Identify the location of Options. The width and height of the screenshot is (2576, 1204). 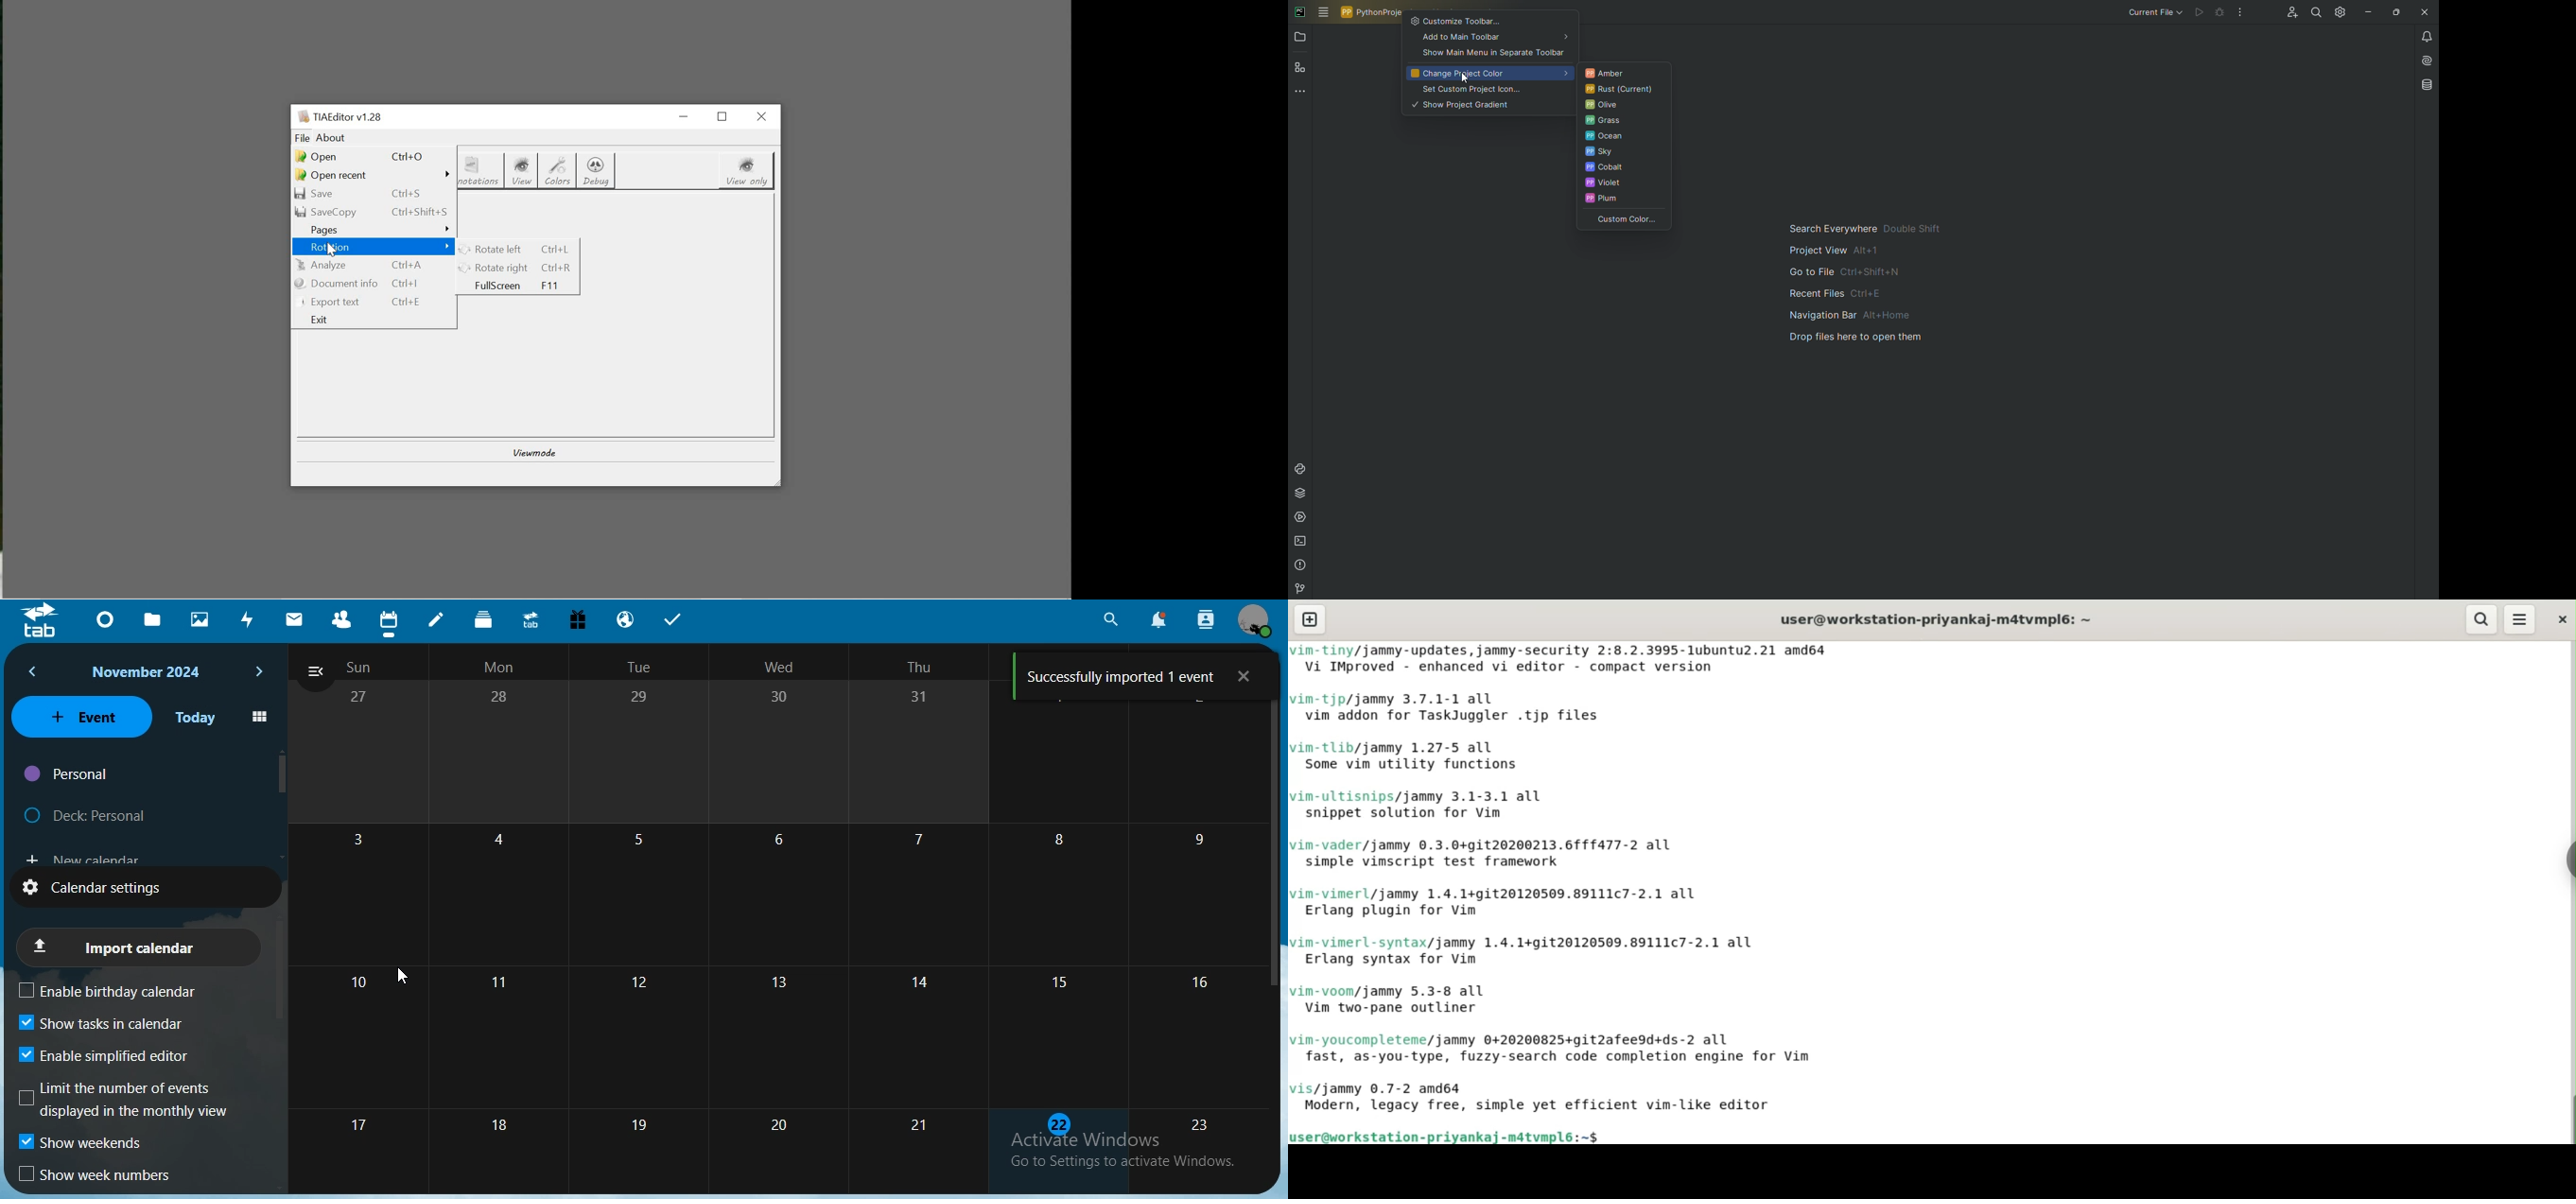
(2241, 12).